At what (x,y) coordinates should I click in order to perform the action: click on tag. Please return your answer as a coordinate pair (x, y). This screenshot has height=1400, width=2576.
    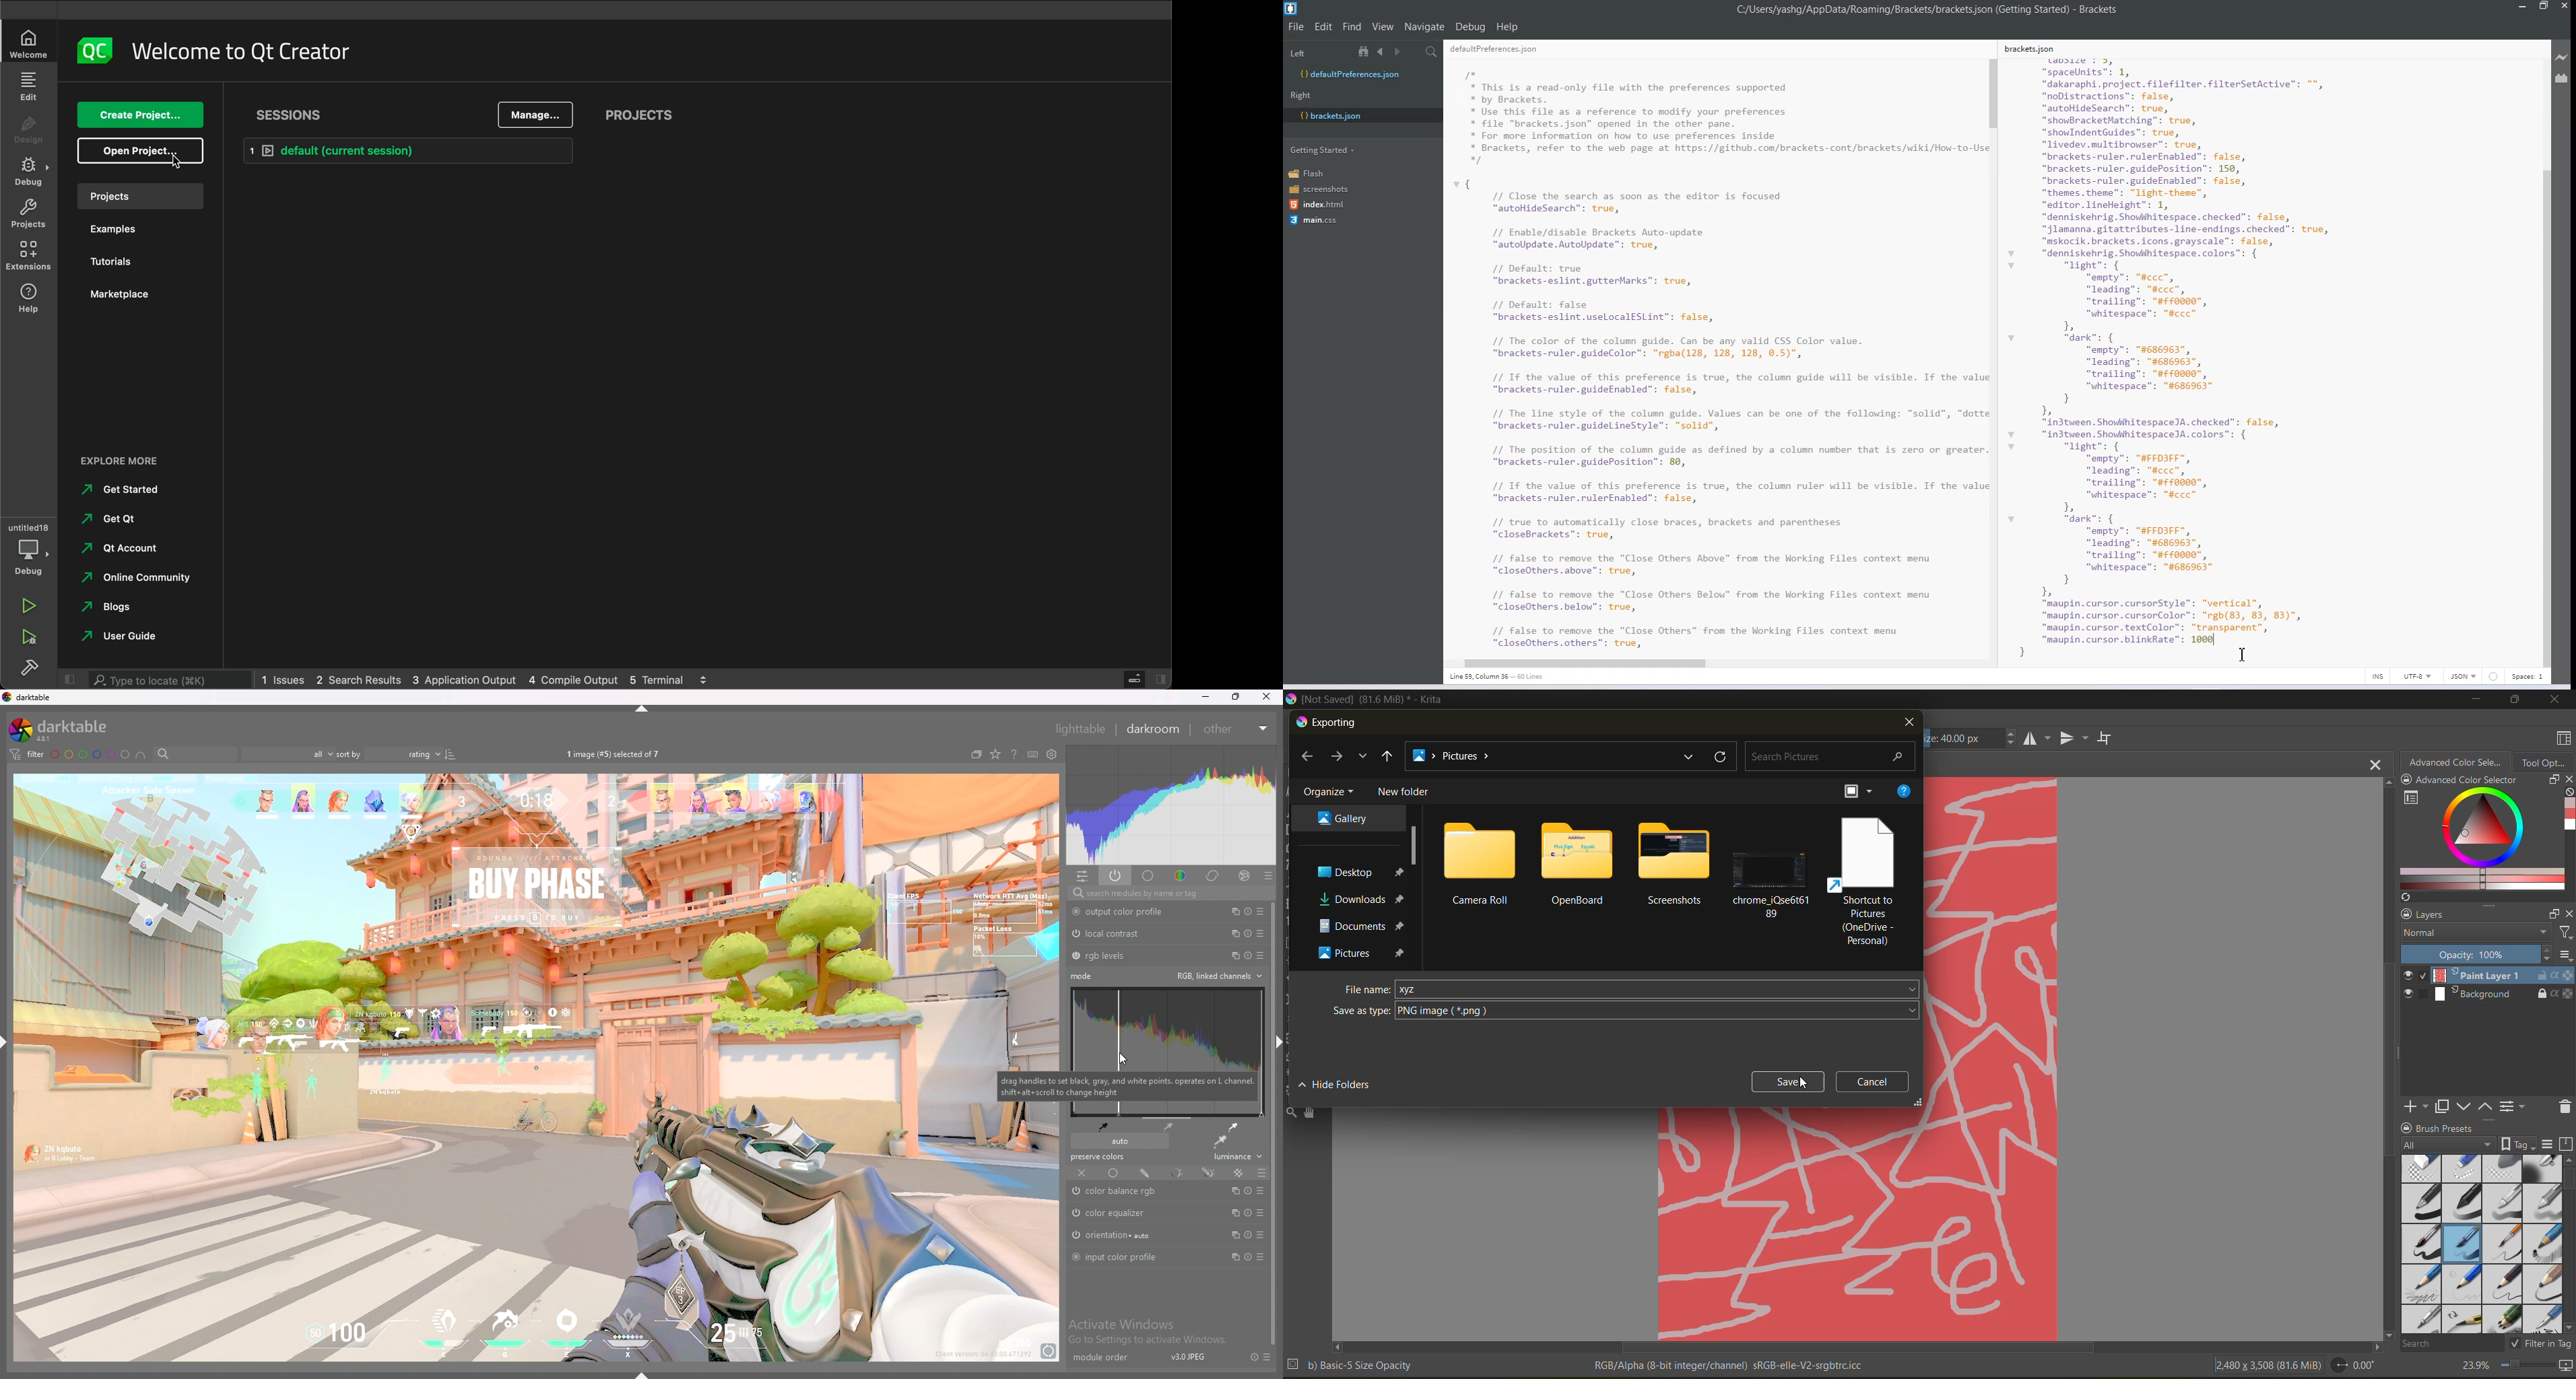
    Looking at the image, I should click on (2449, 1145).